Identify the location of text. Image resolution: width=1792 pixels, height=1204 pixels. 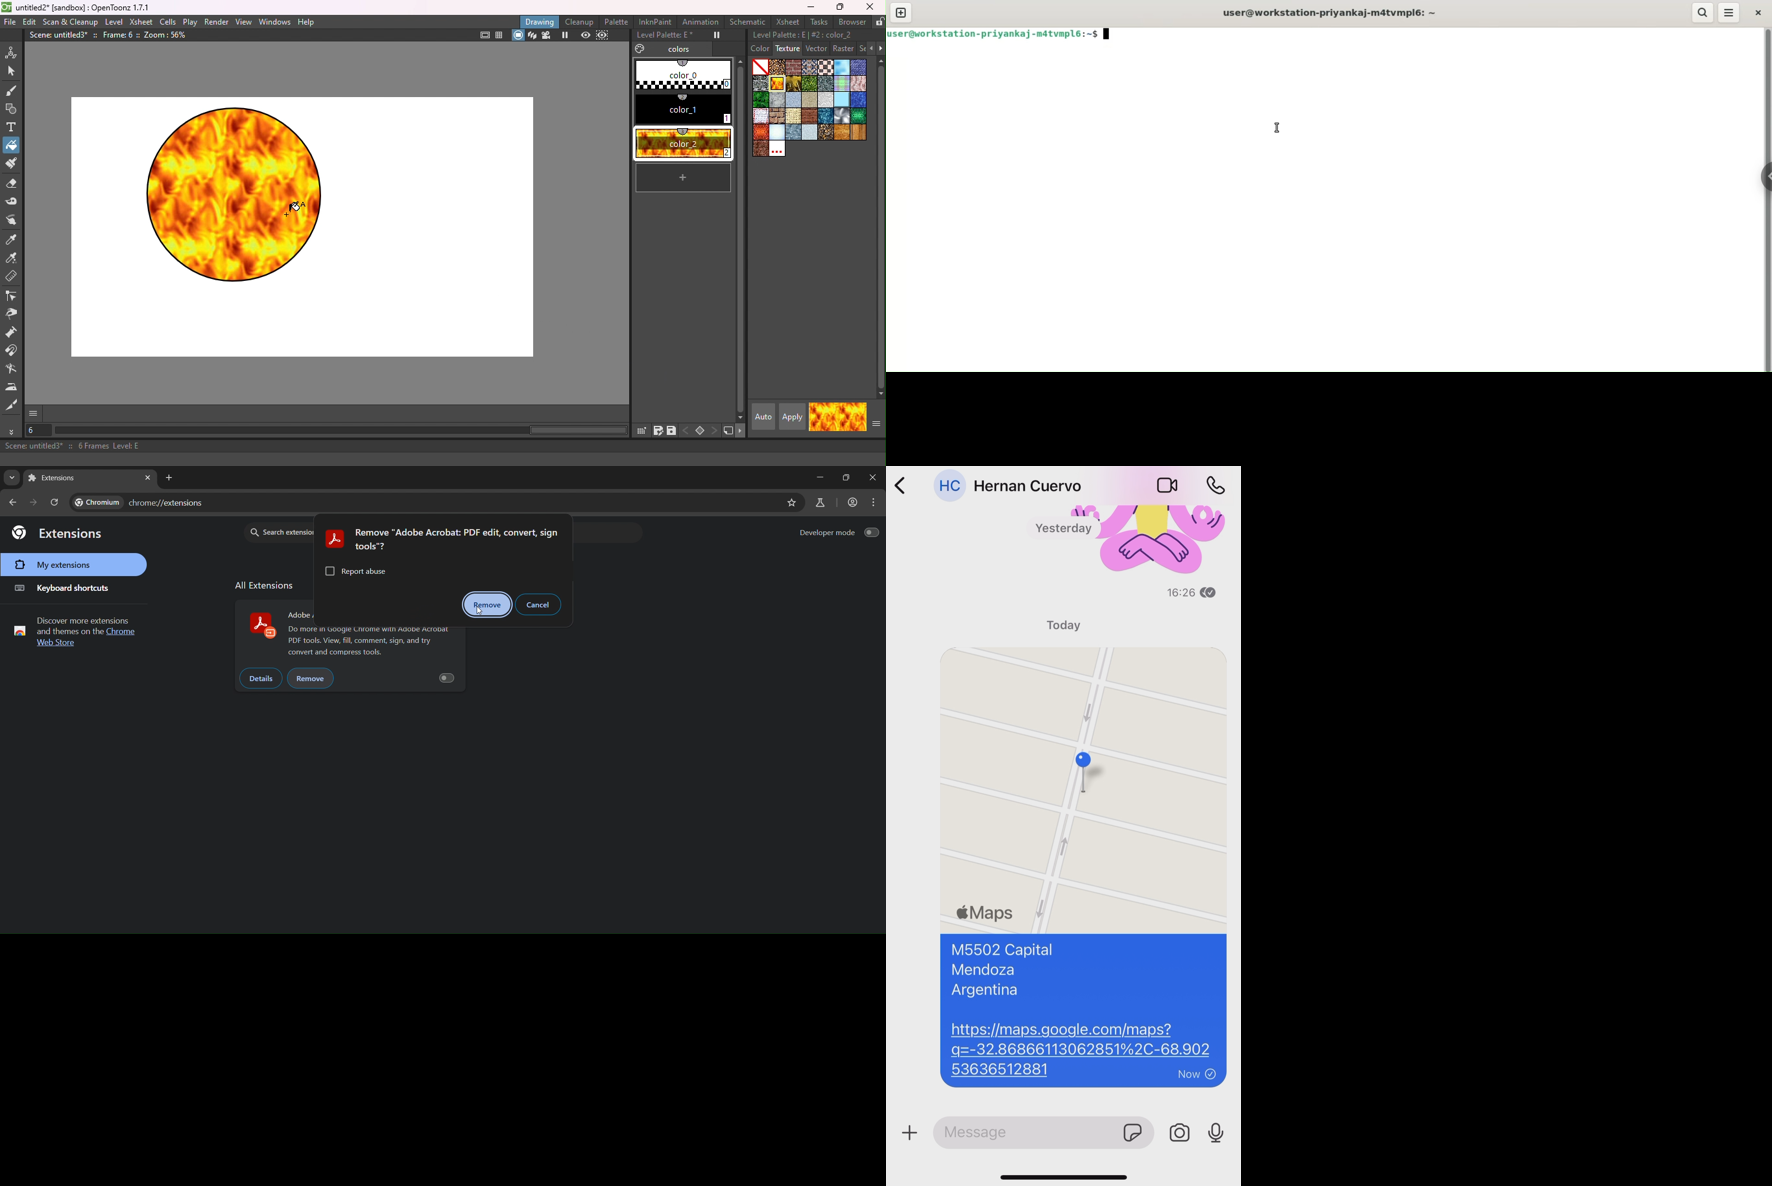
(443, 537).